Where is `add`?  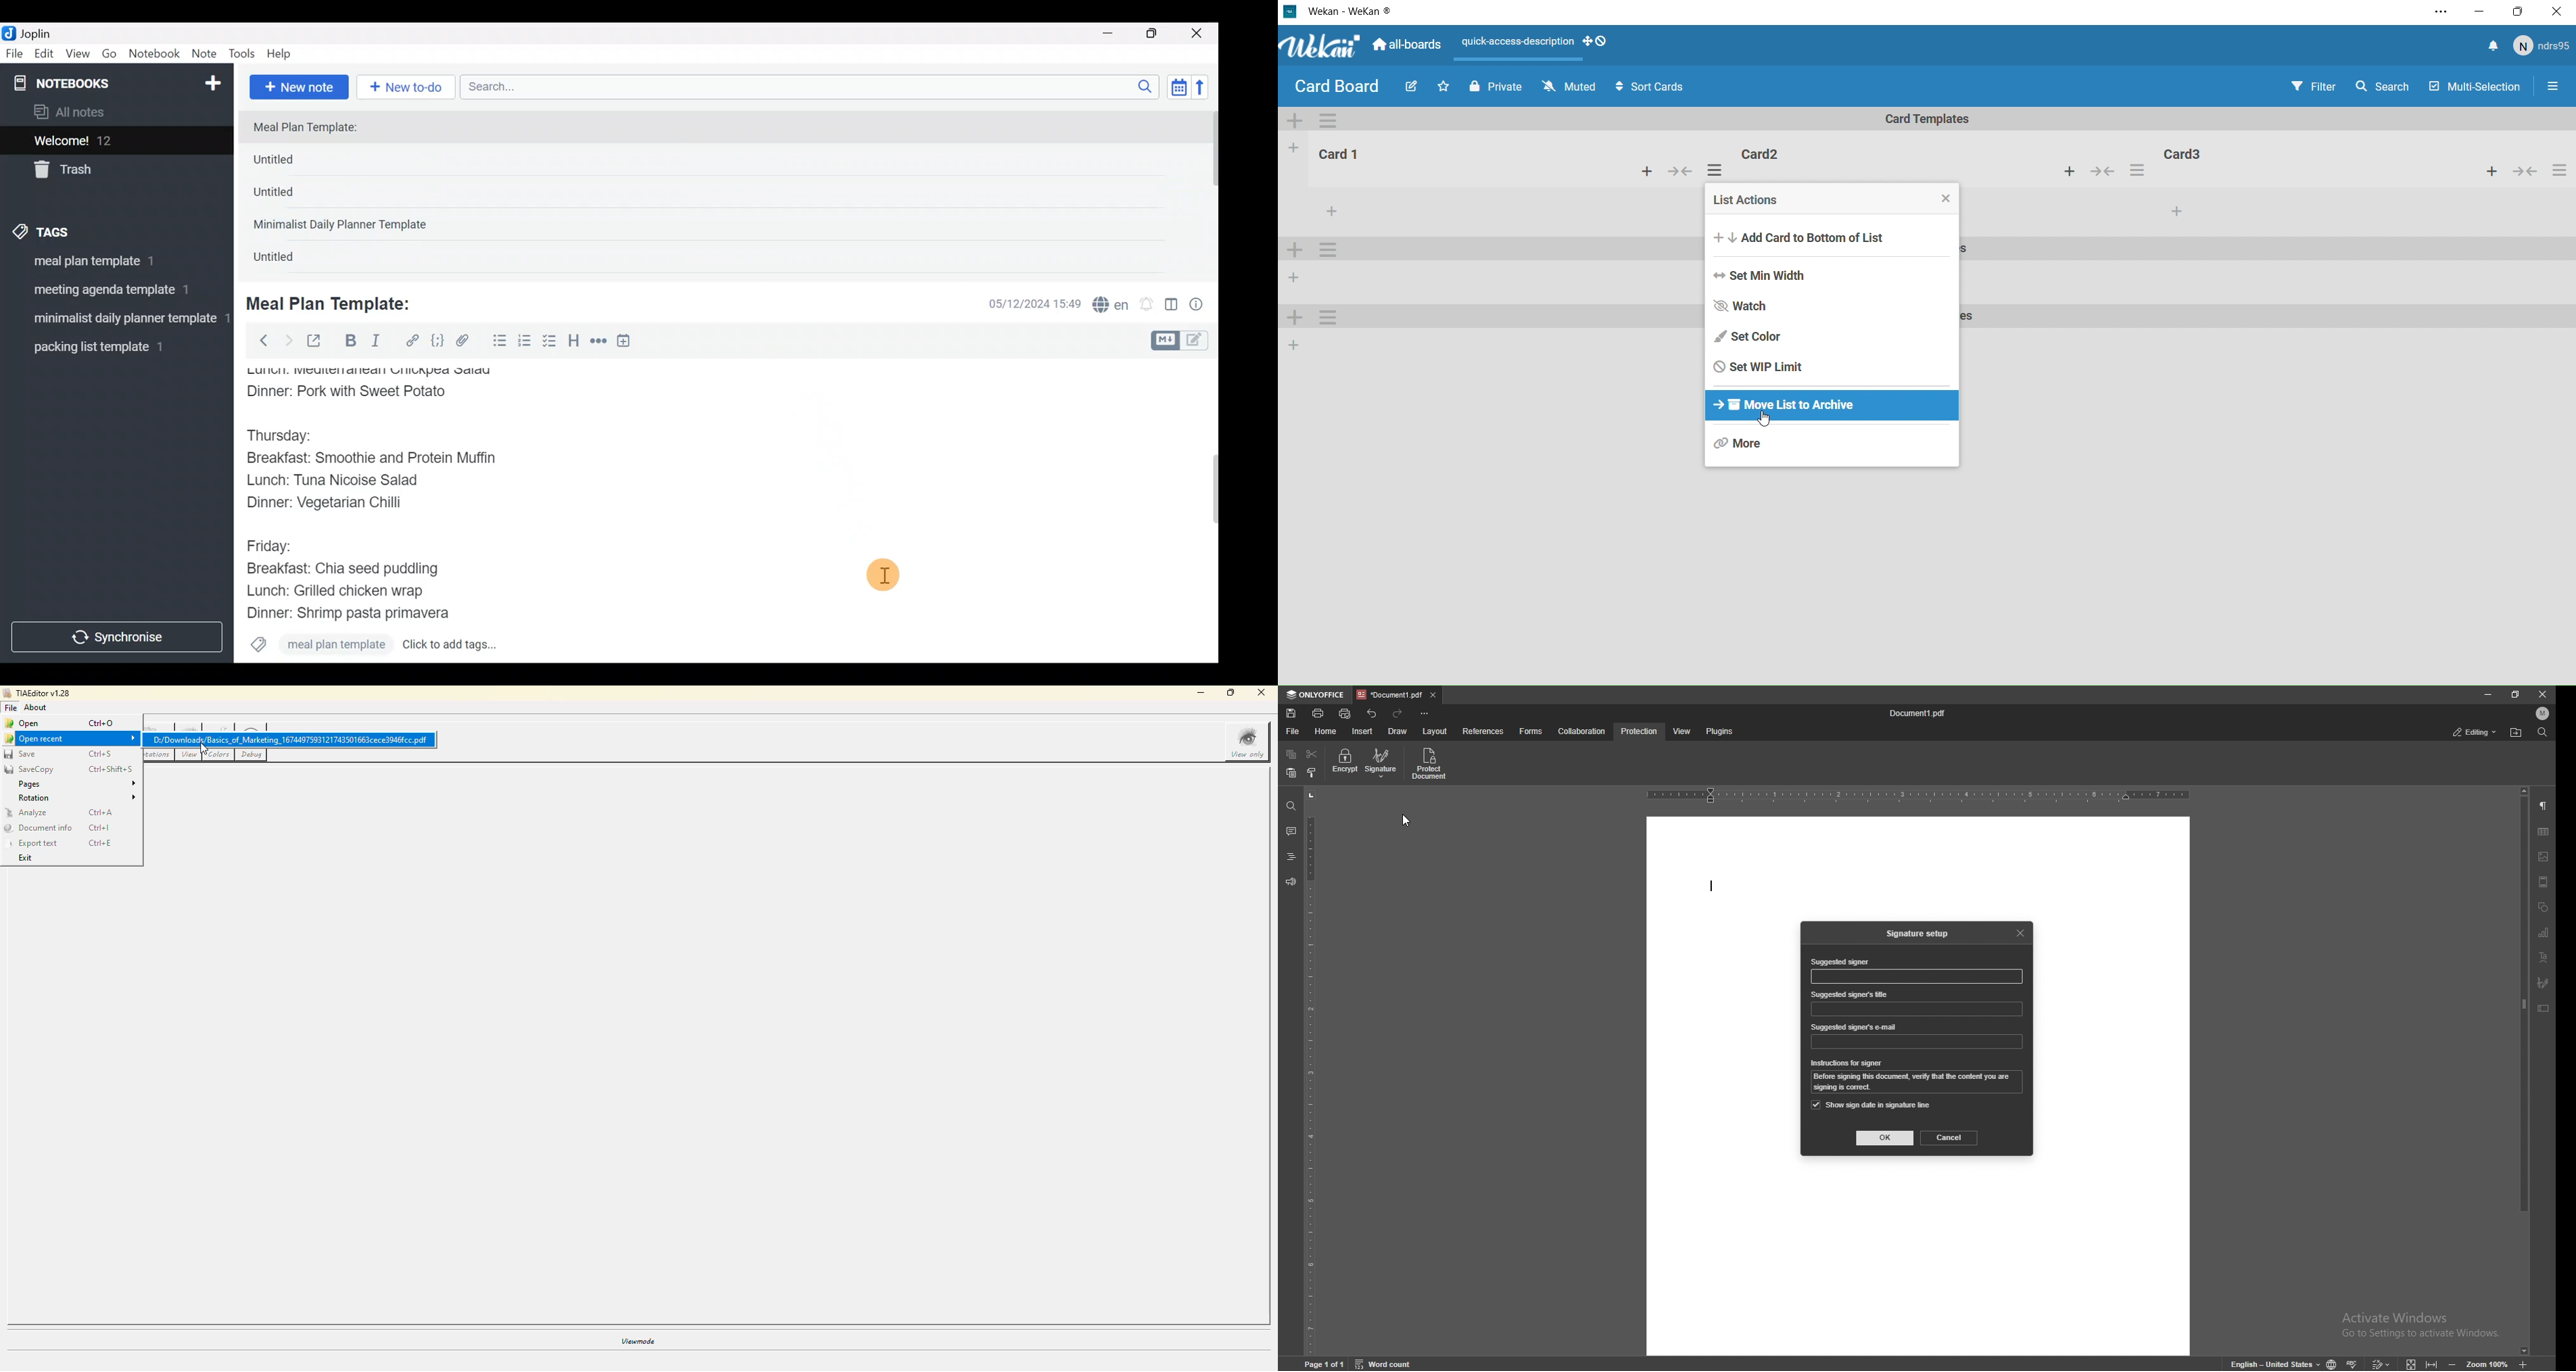
add is located at coordinates (1291, 149).